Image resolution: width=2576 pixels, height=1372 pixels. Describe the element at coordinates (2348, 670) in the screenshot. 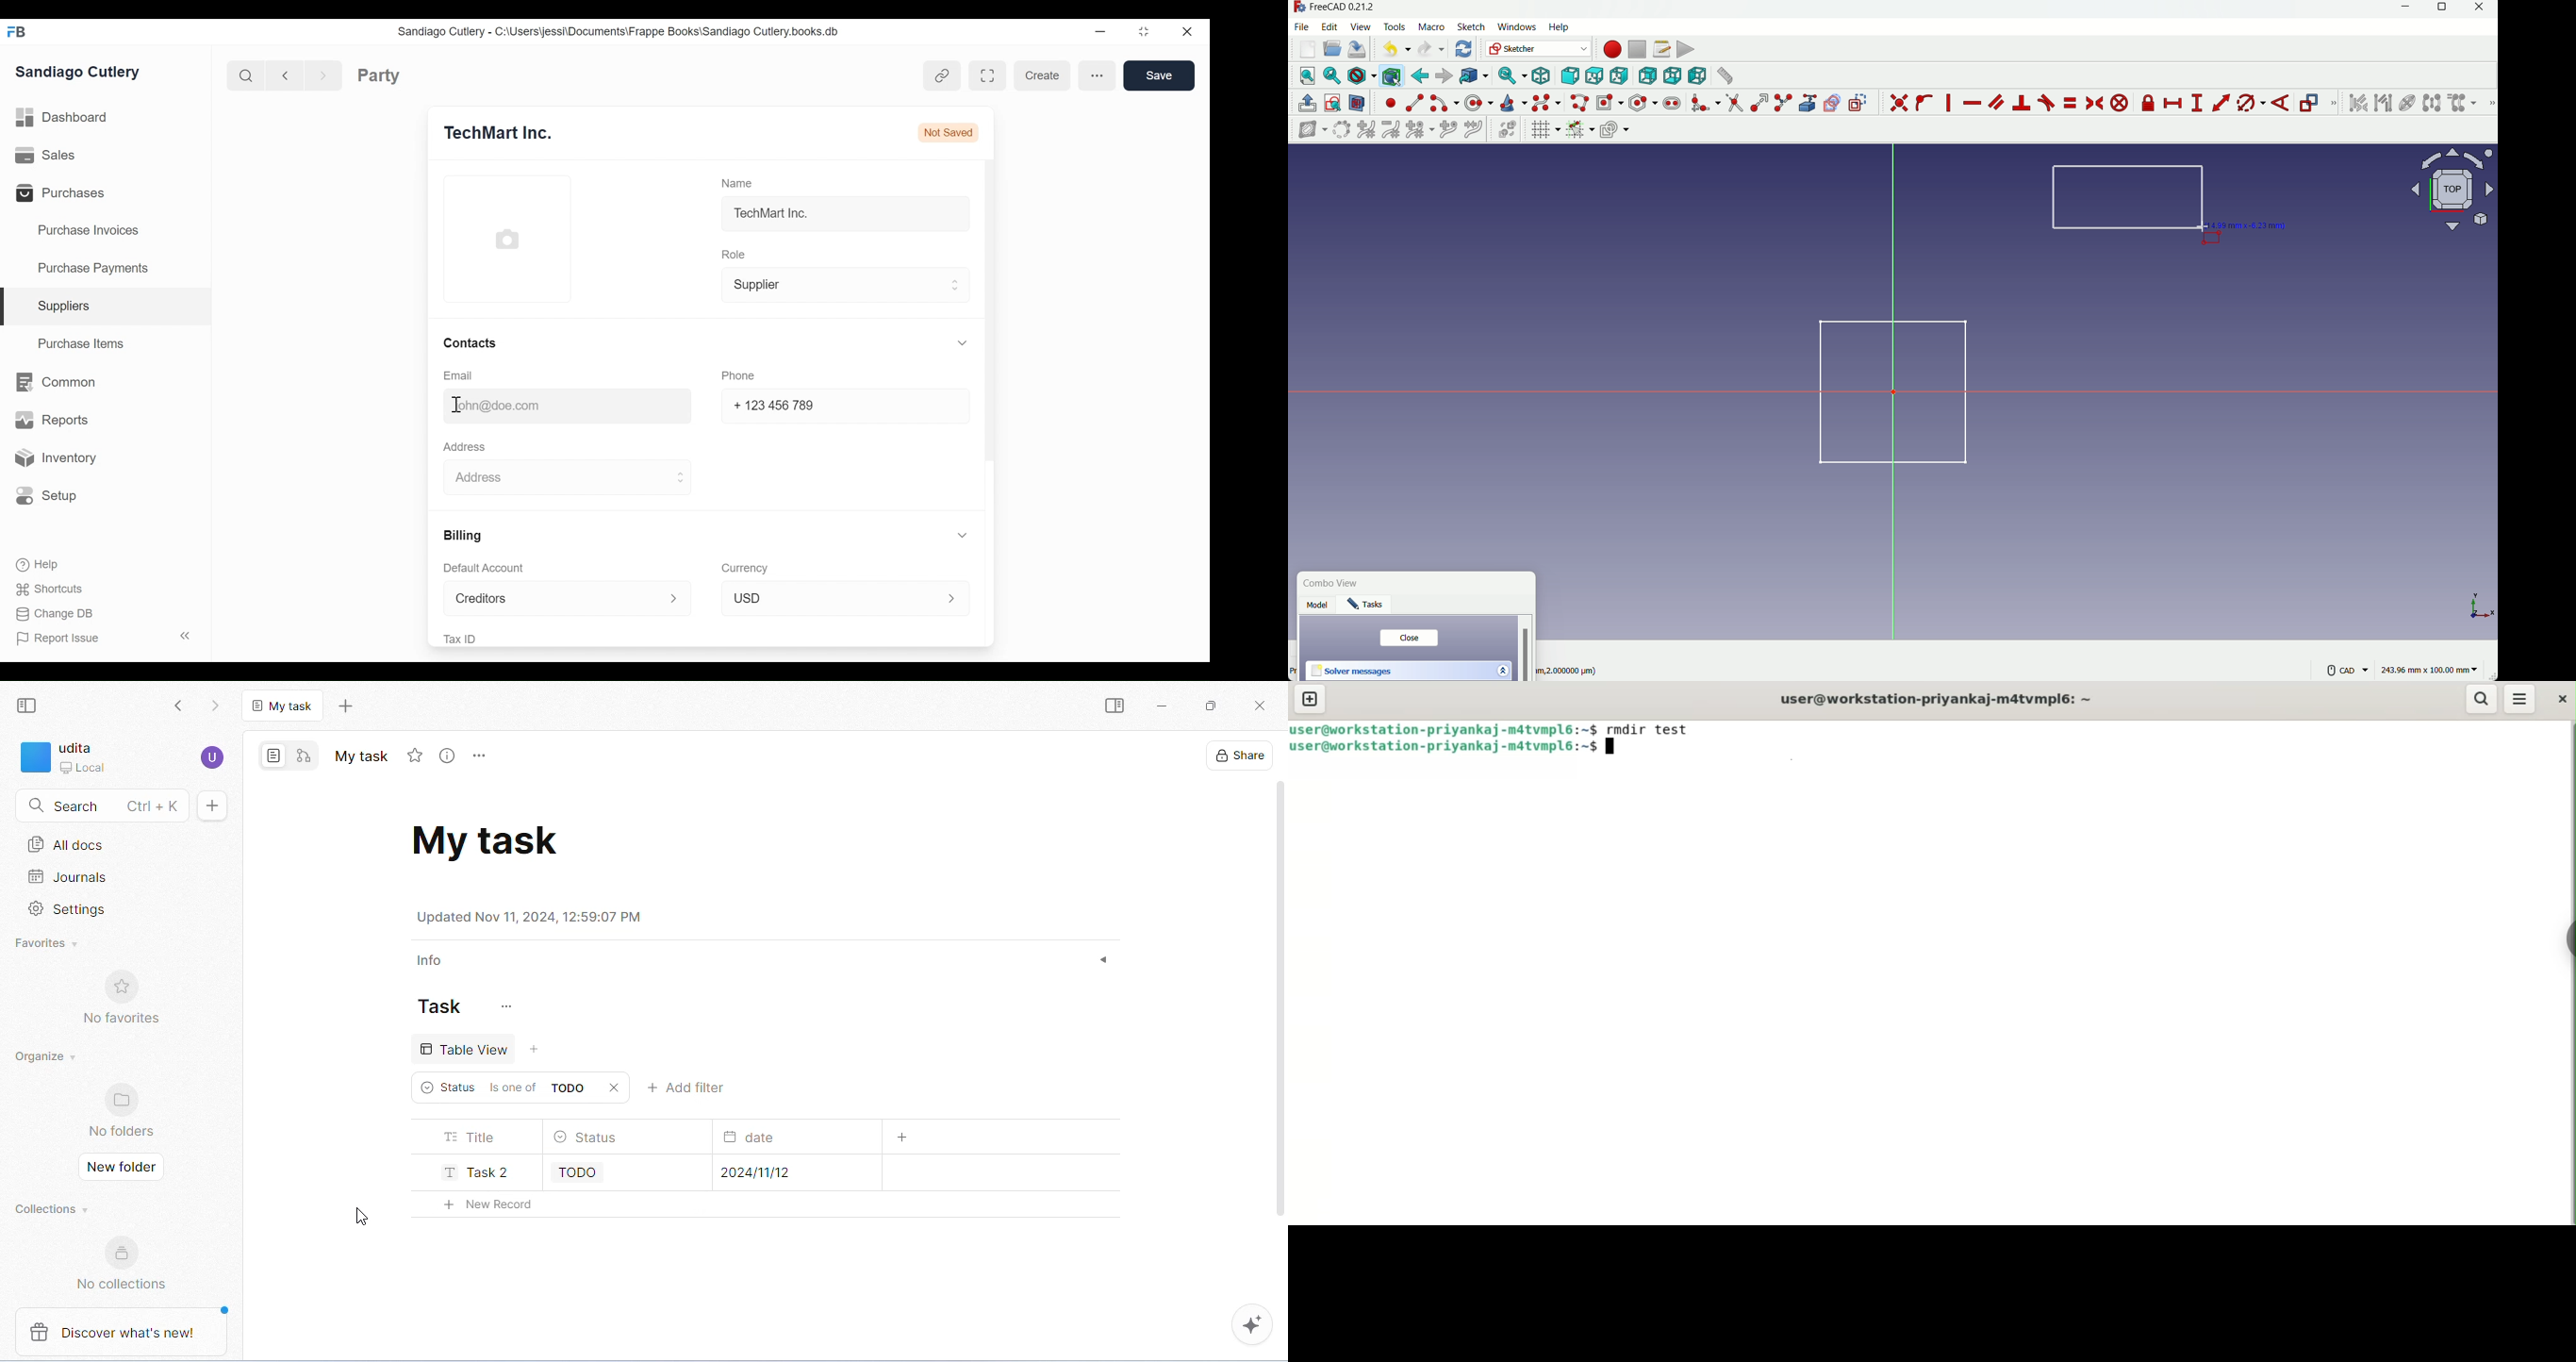

I see `more settings` at that location.